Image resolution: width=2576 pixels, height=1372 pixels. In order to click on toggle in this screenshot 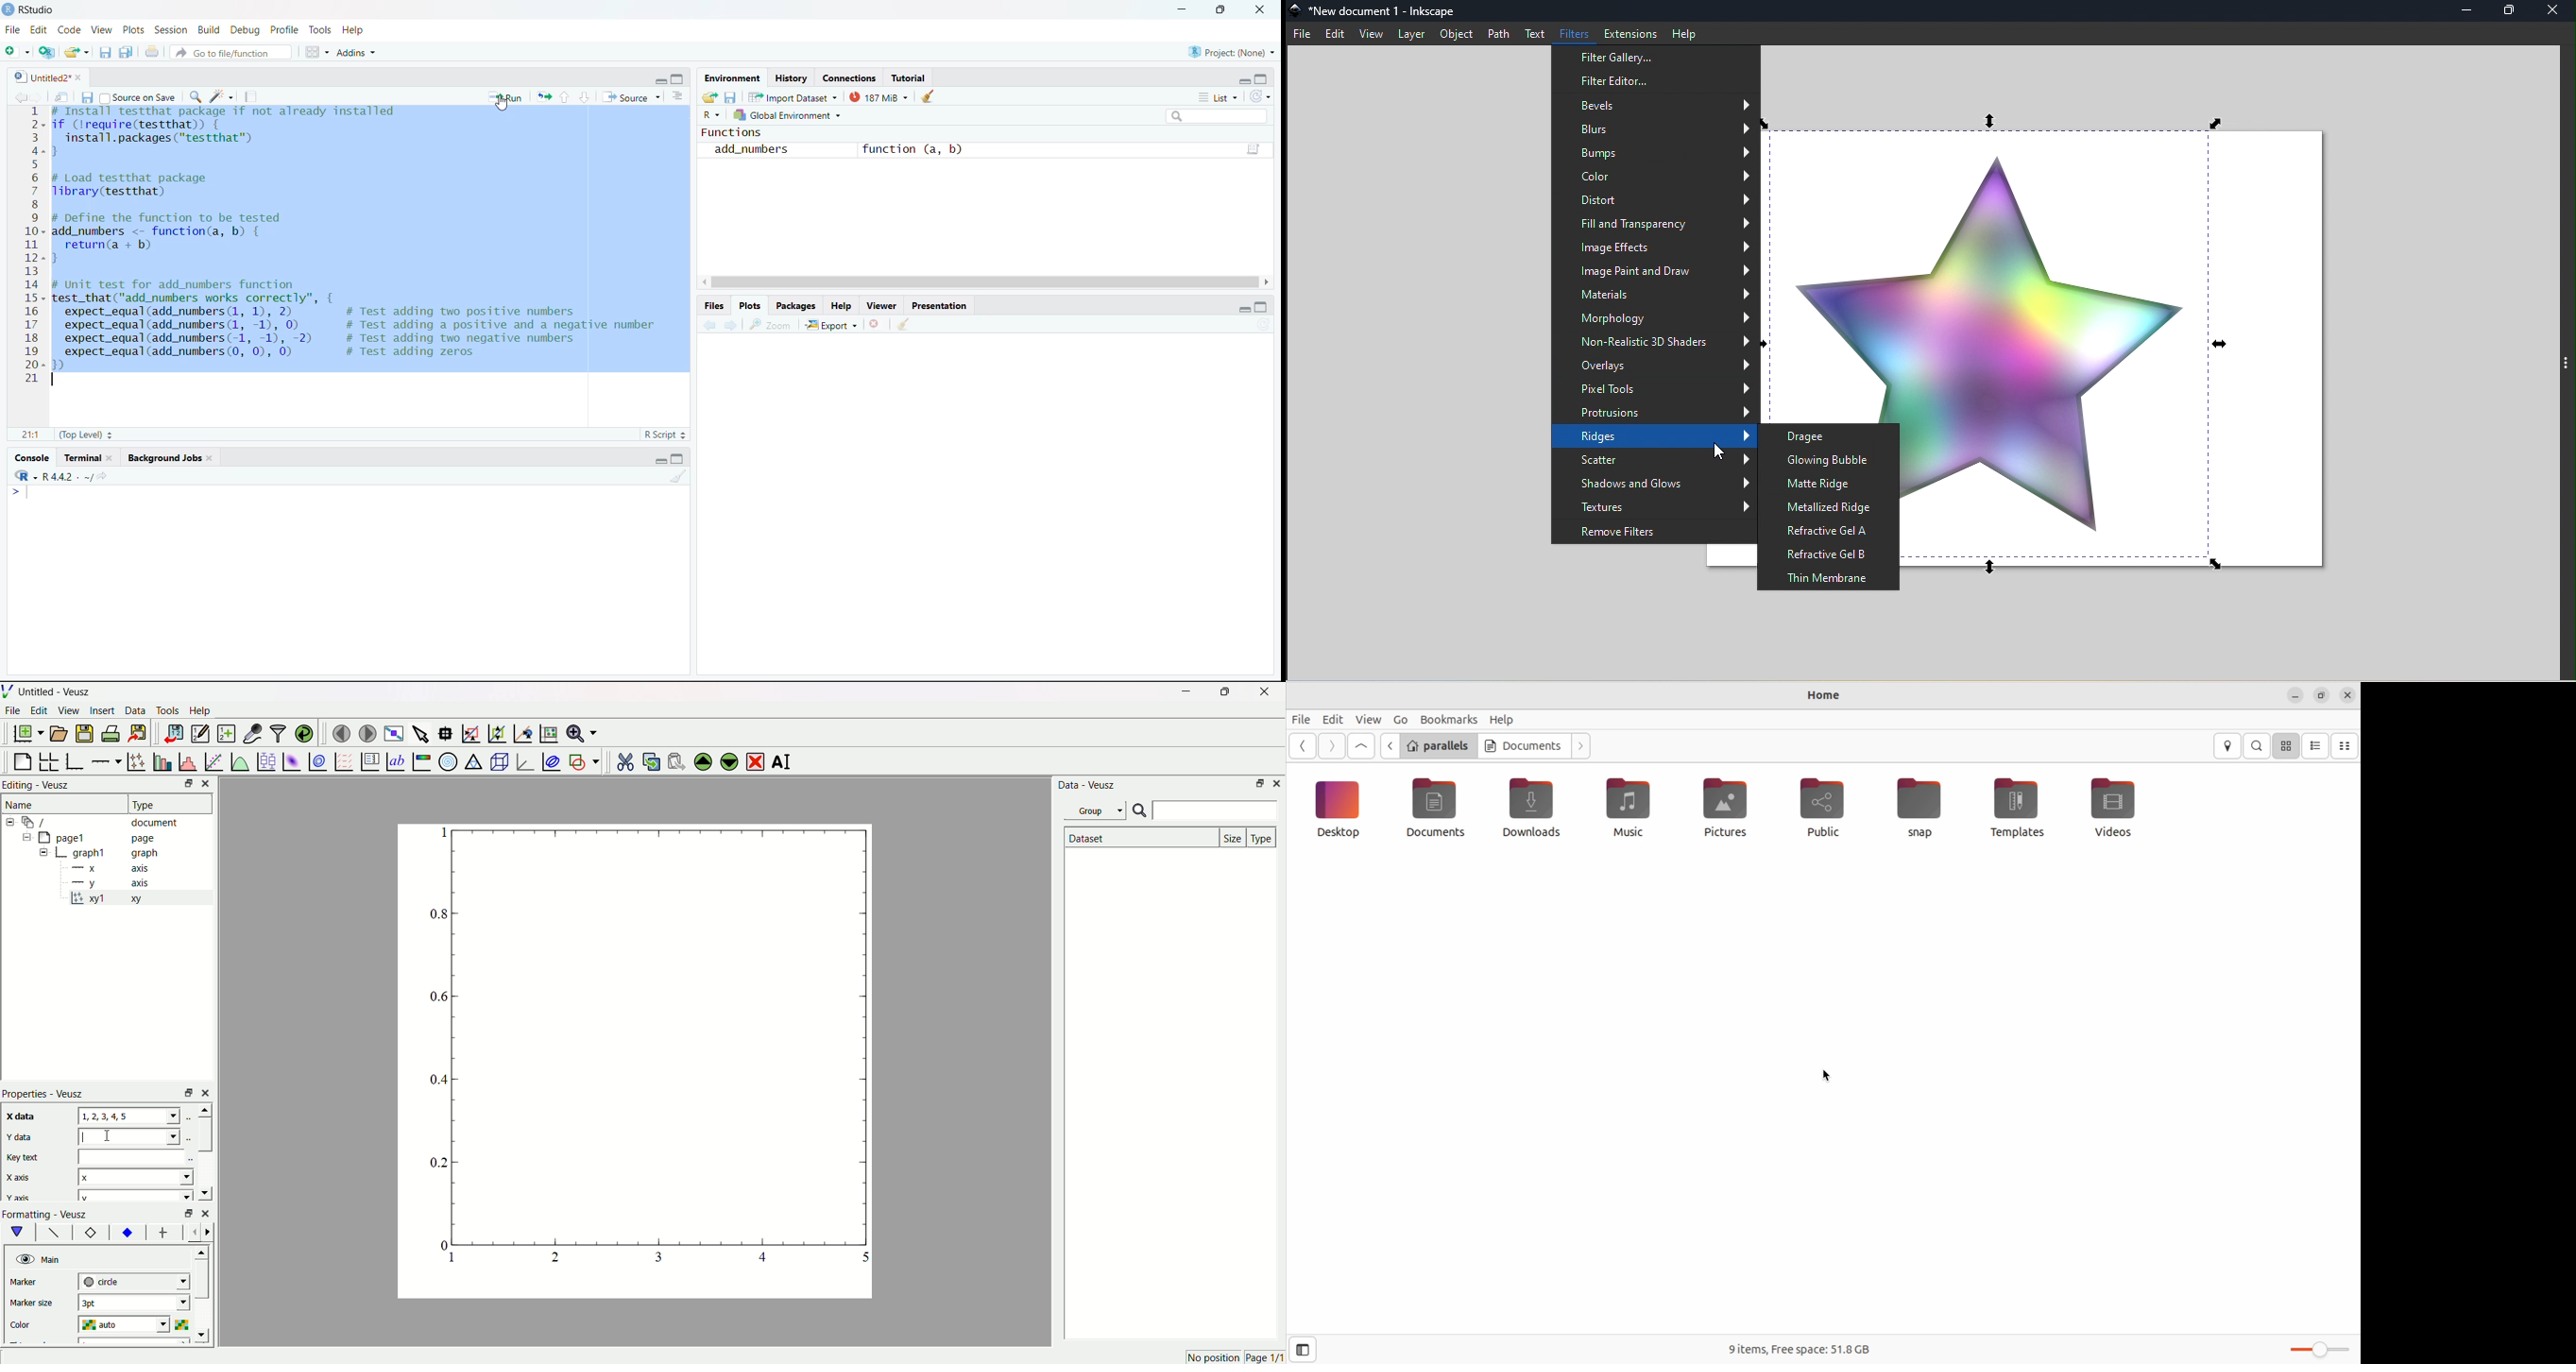, I will do `click(2318, 1351)`.